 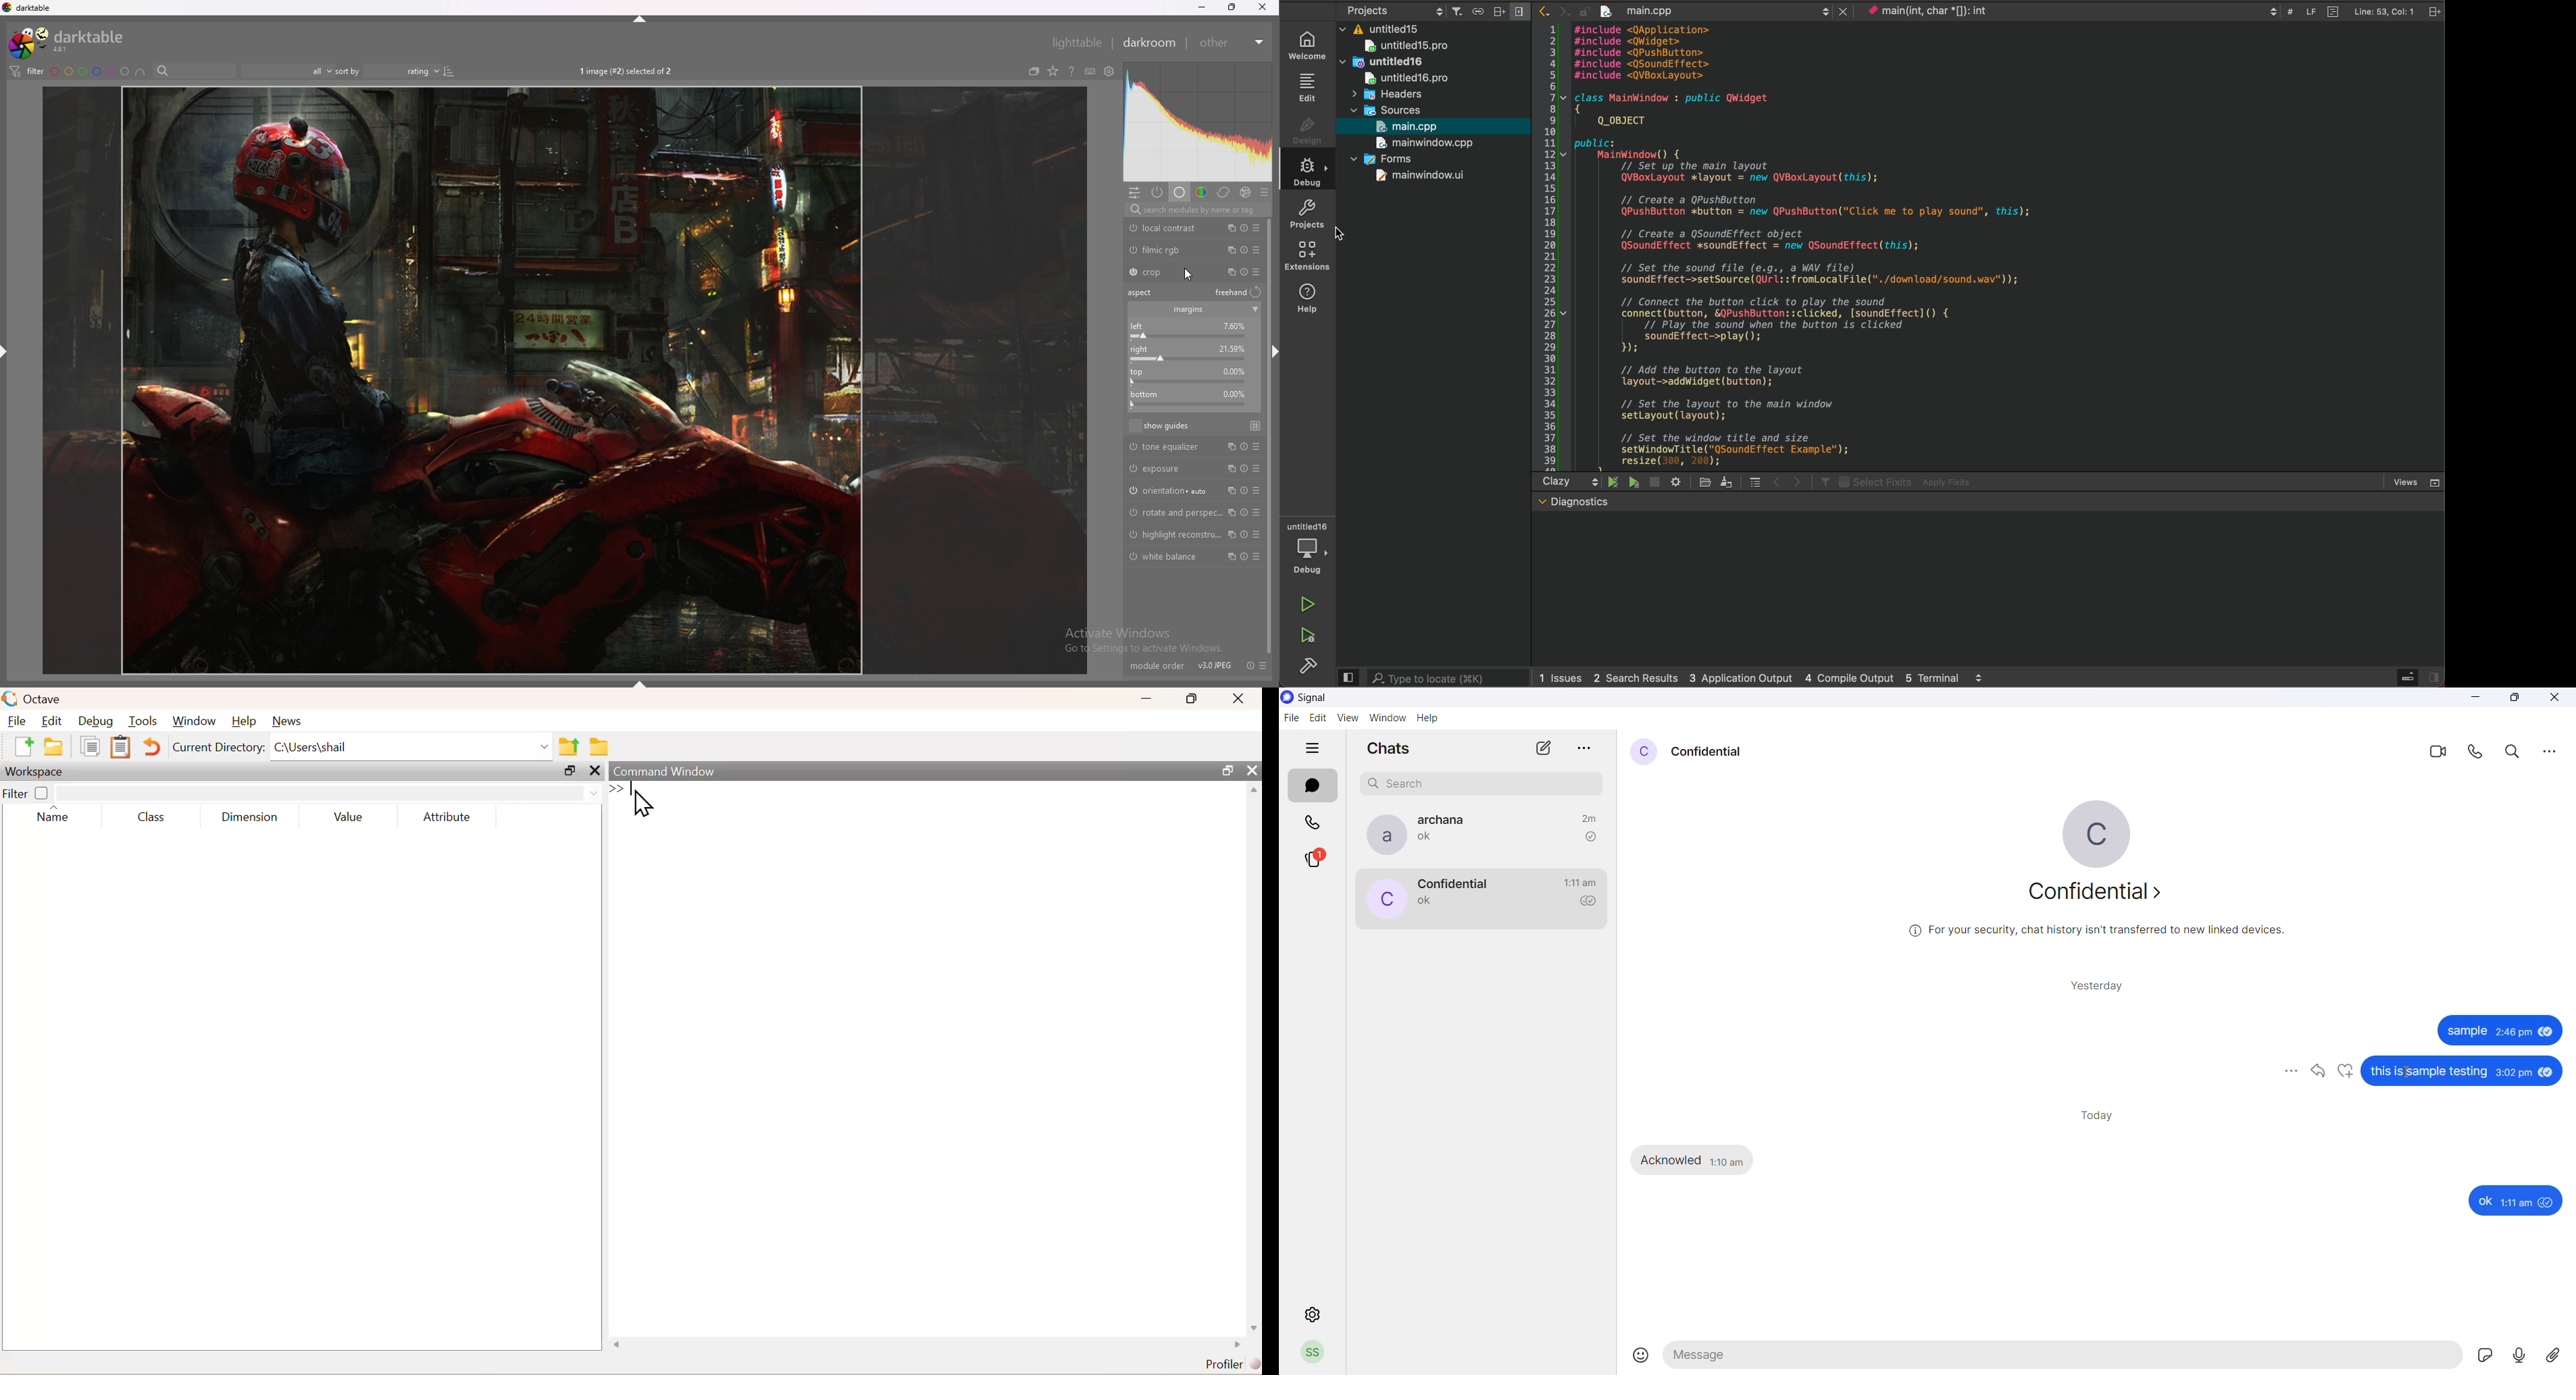 What do you see at coordinates (1369, 10) in the screenshot?
I see `projects` at bounding box center [1369, 10].